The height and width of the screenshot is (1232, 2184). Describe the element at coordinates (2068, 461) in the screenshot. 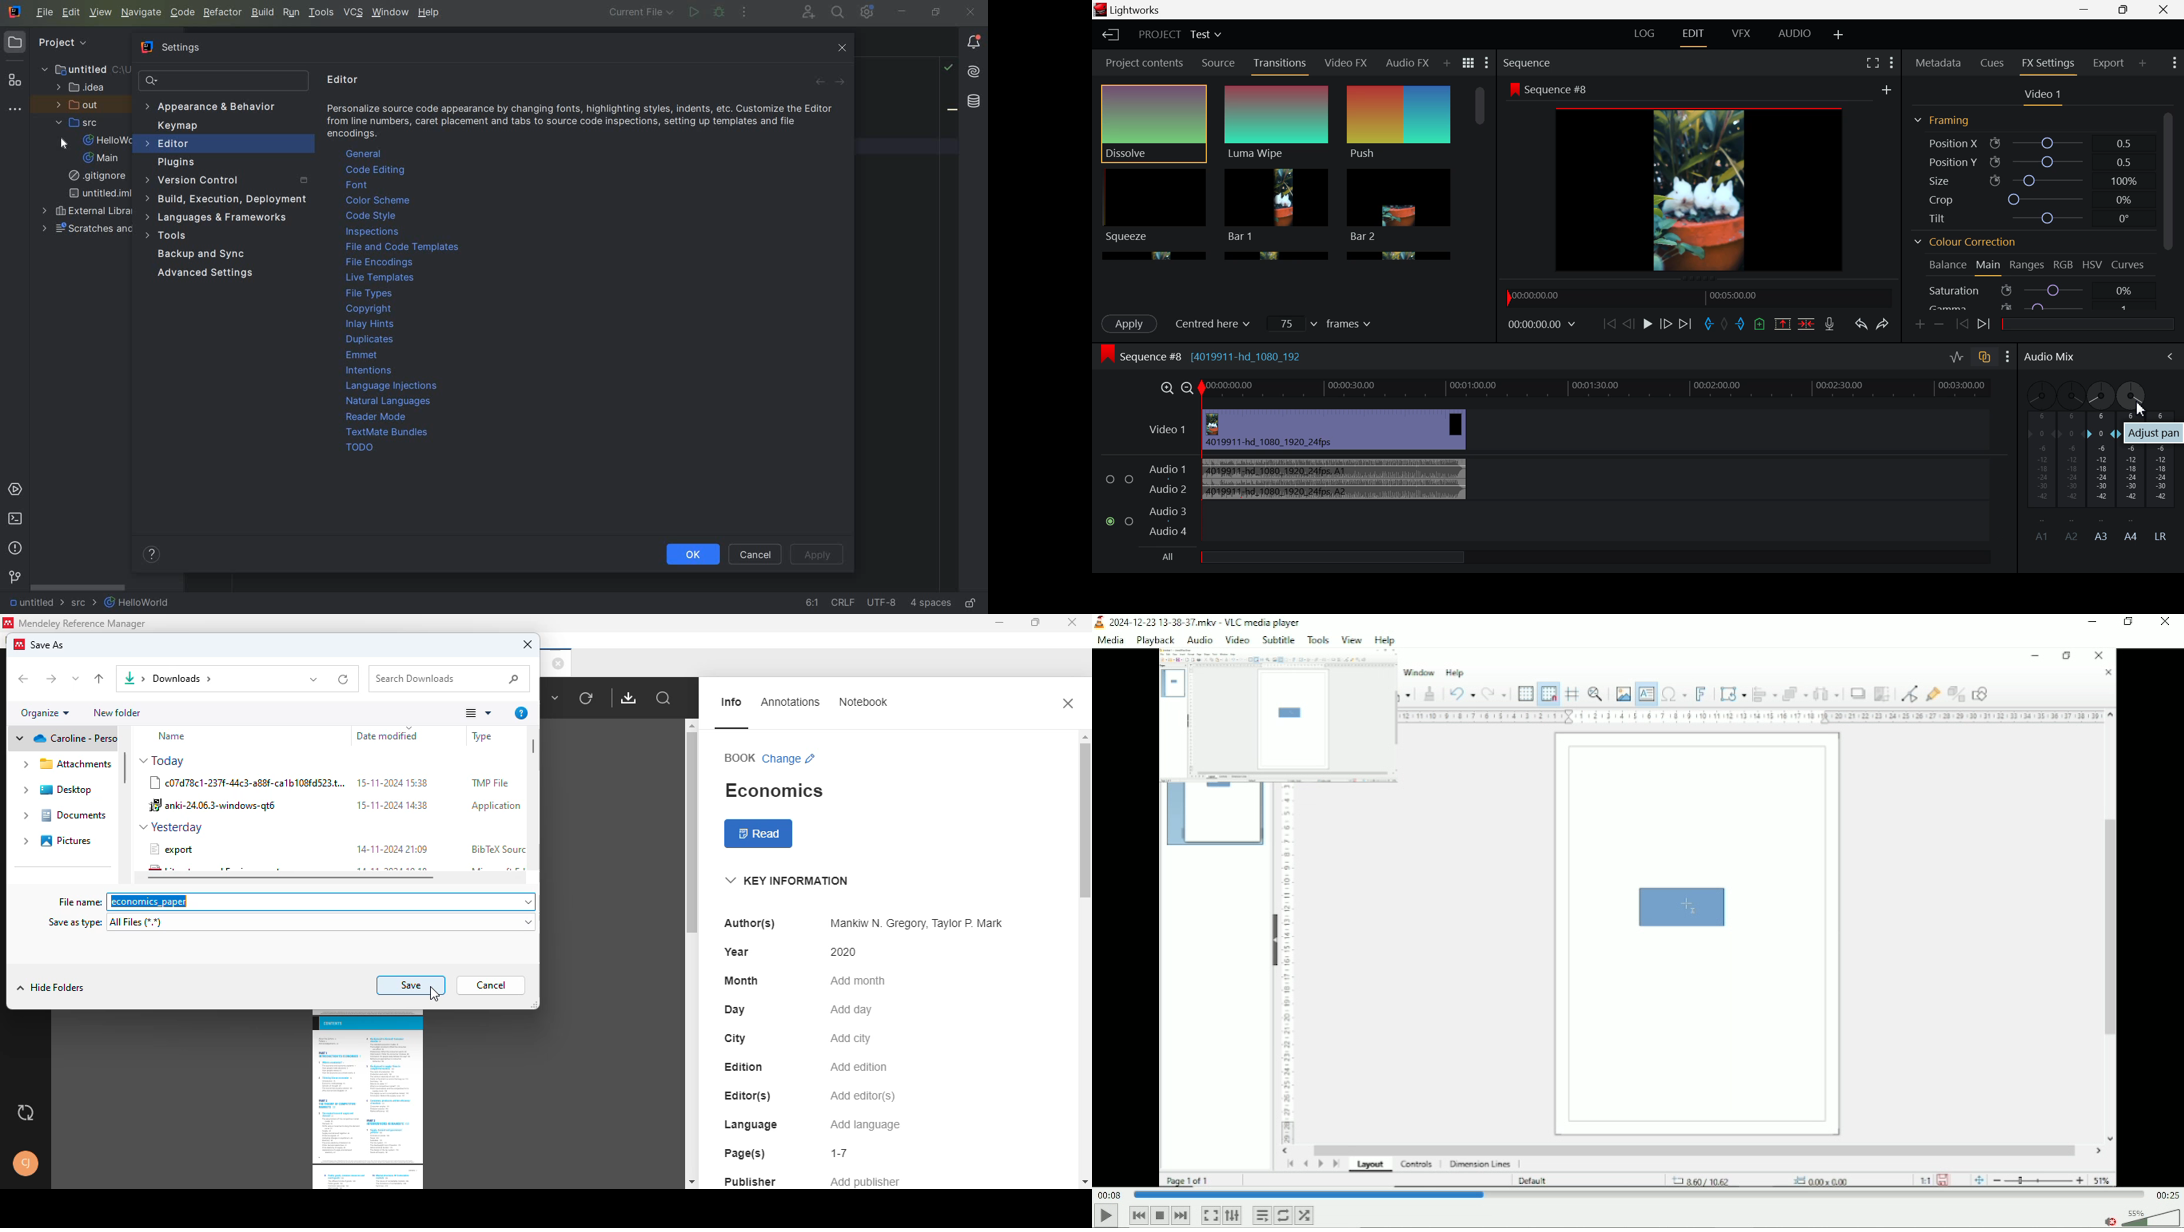

I see `A2 Channel Disabled` at that location.